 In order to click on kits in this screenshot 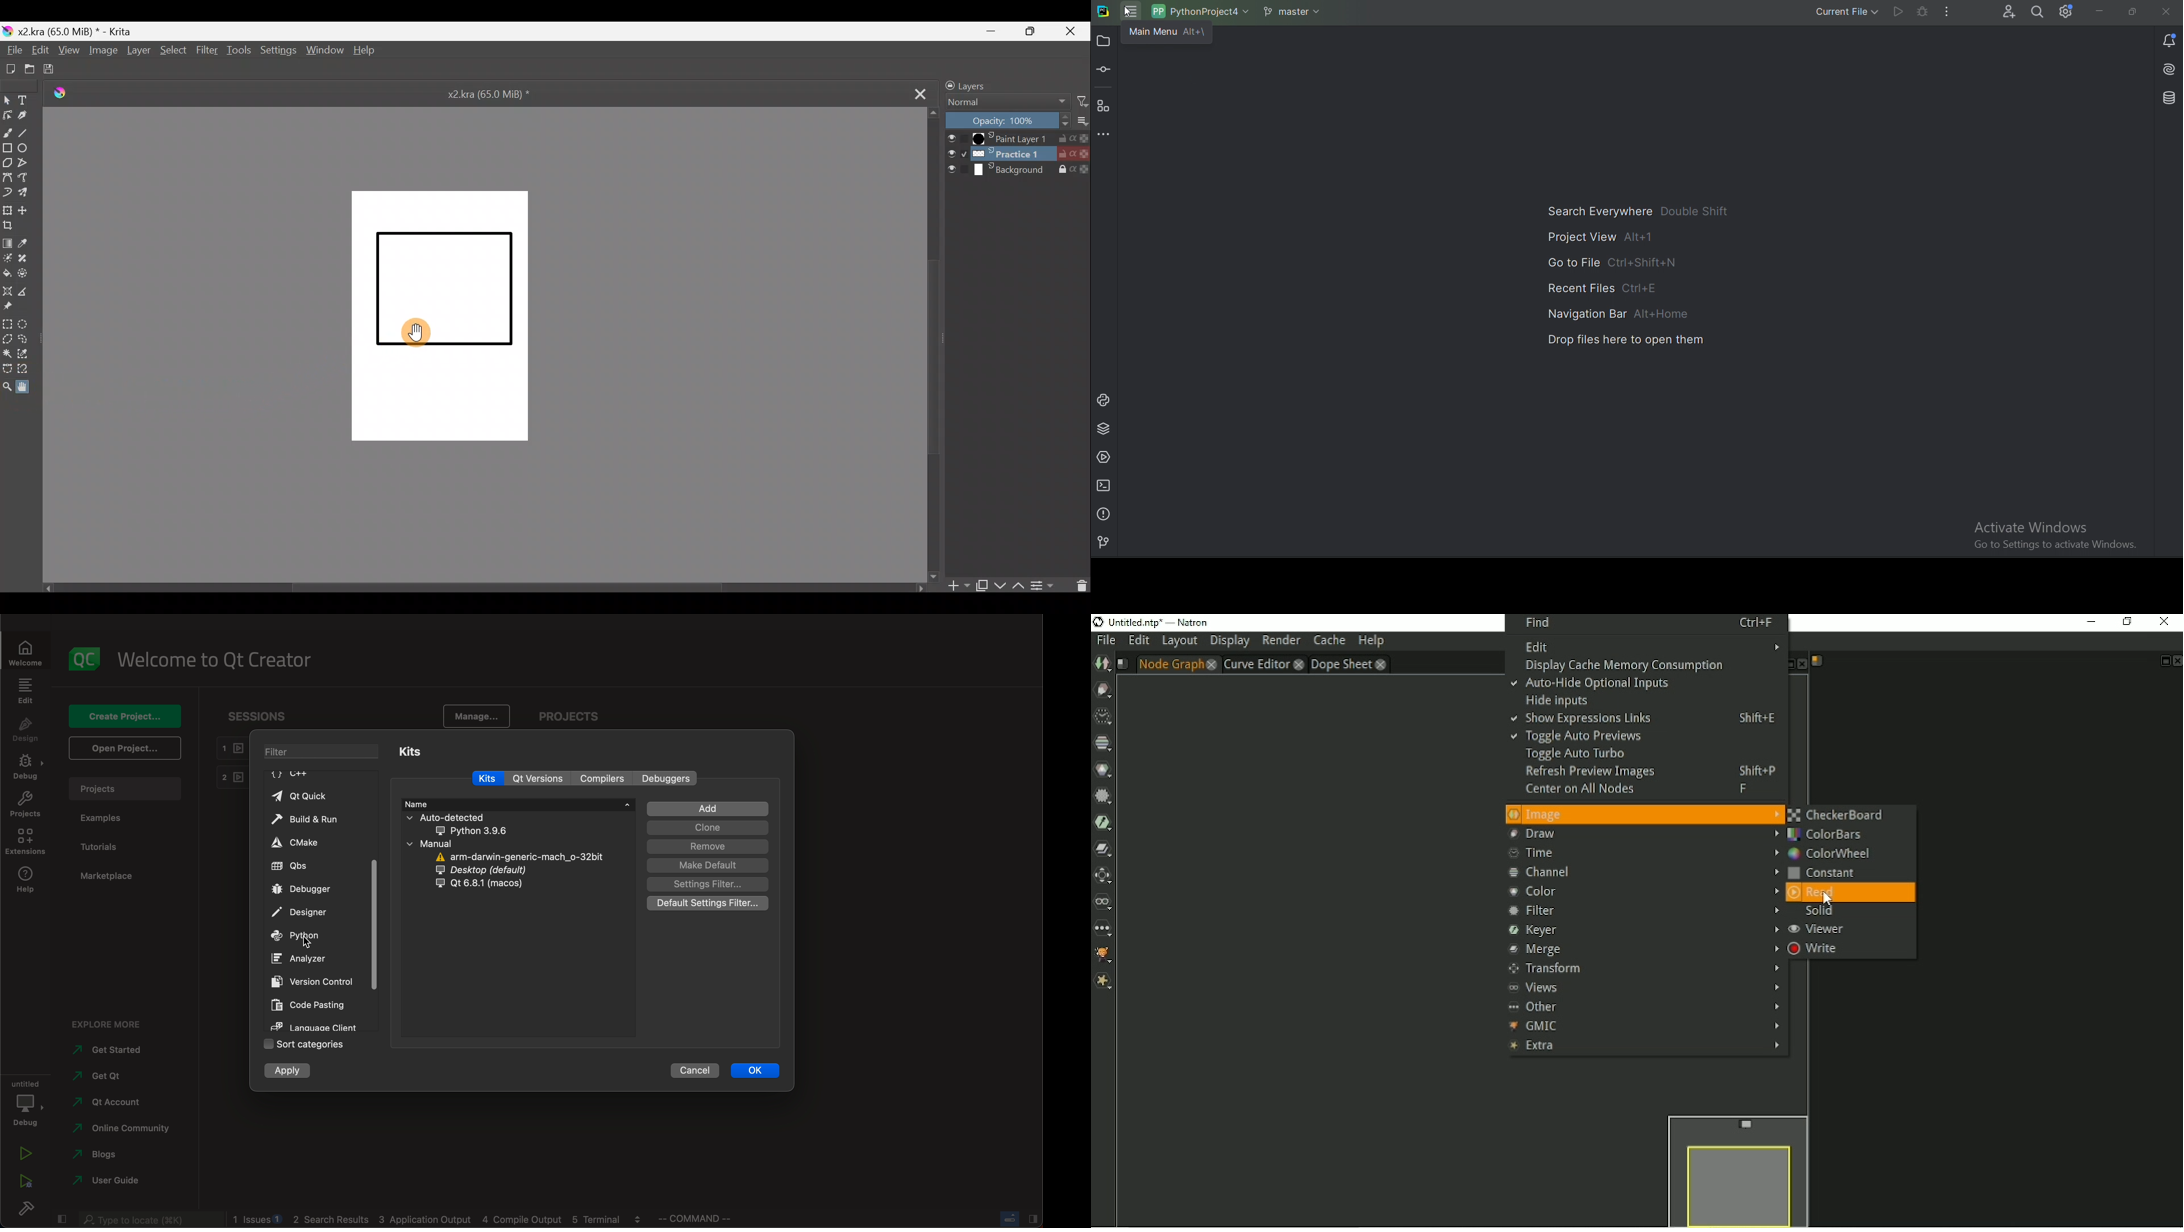, I will do `click(488, 779)`.